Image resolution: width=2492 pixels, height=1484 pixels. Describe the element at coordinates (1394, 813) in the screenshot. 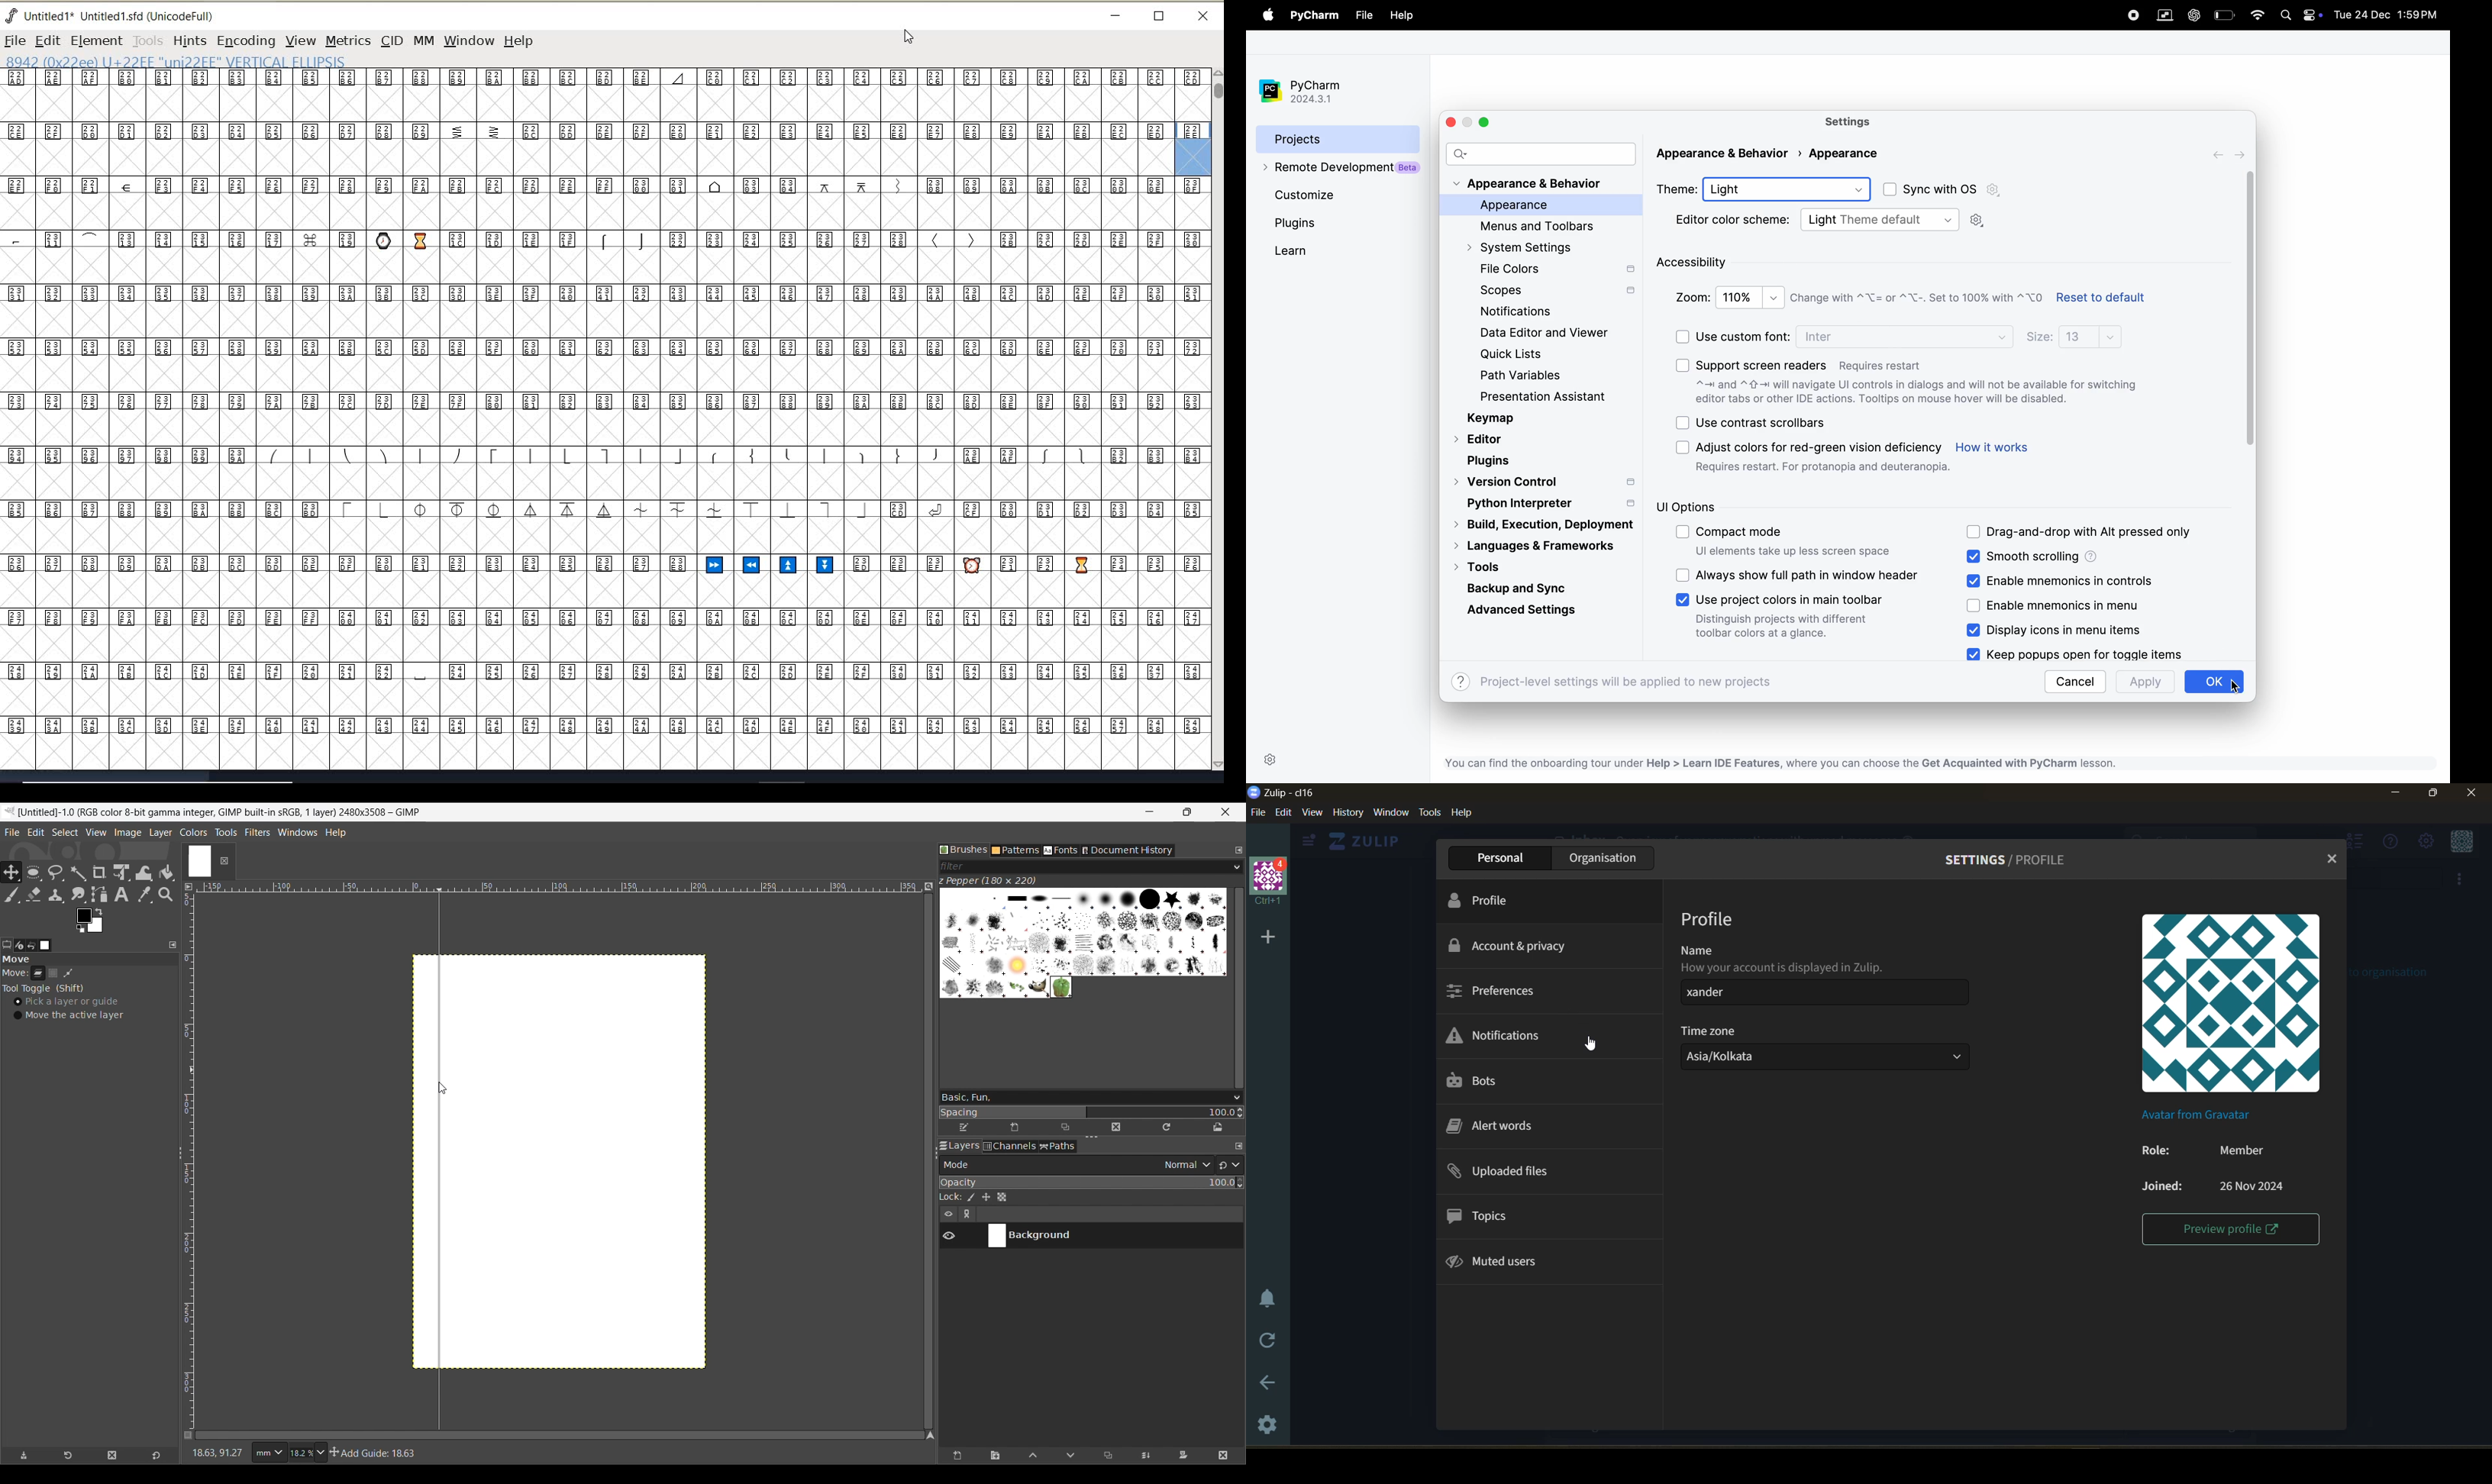

I see `window` at that location.